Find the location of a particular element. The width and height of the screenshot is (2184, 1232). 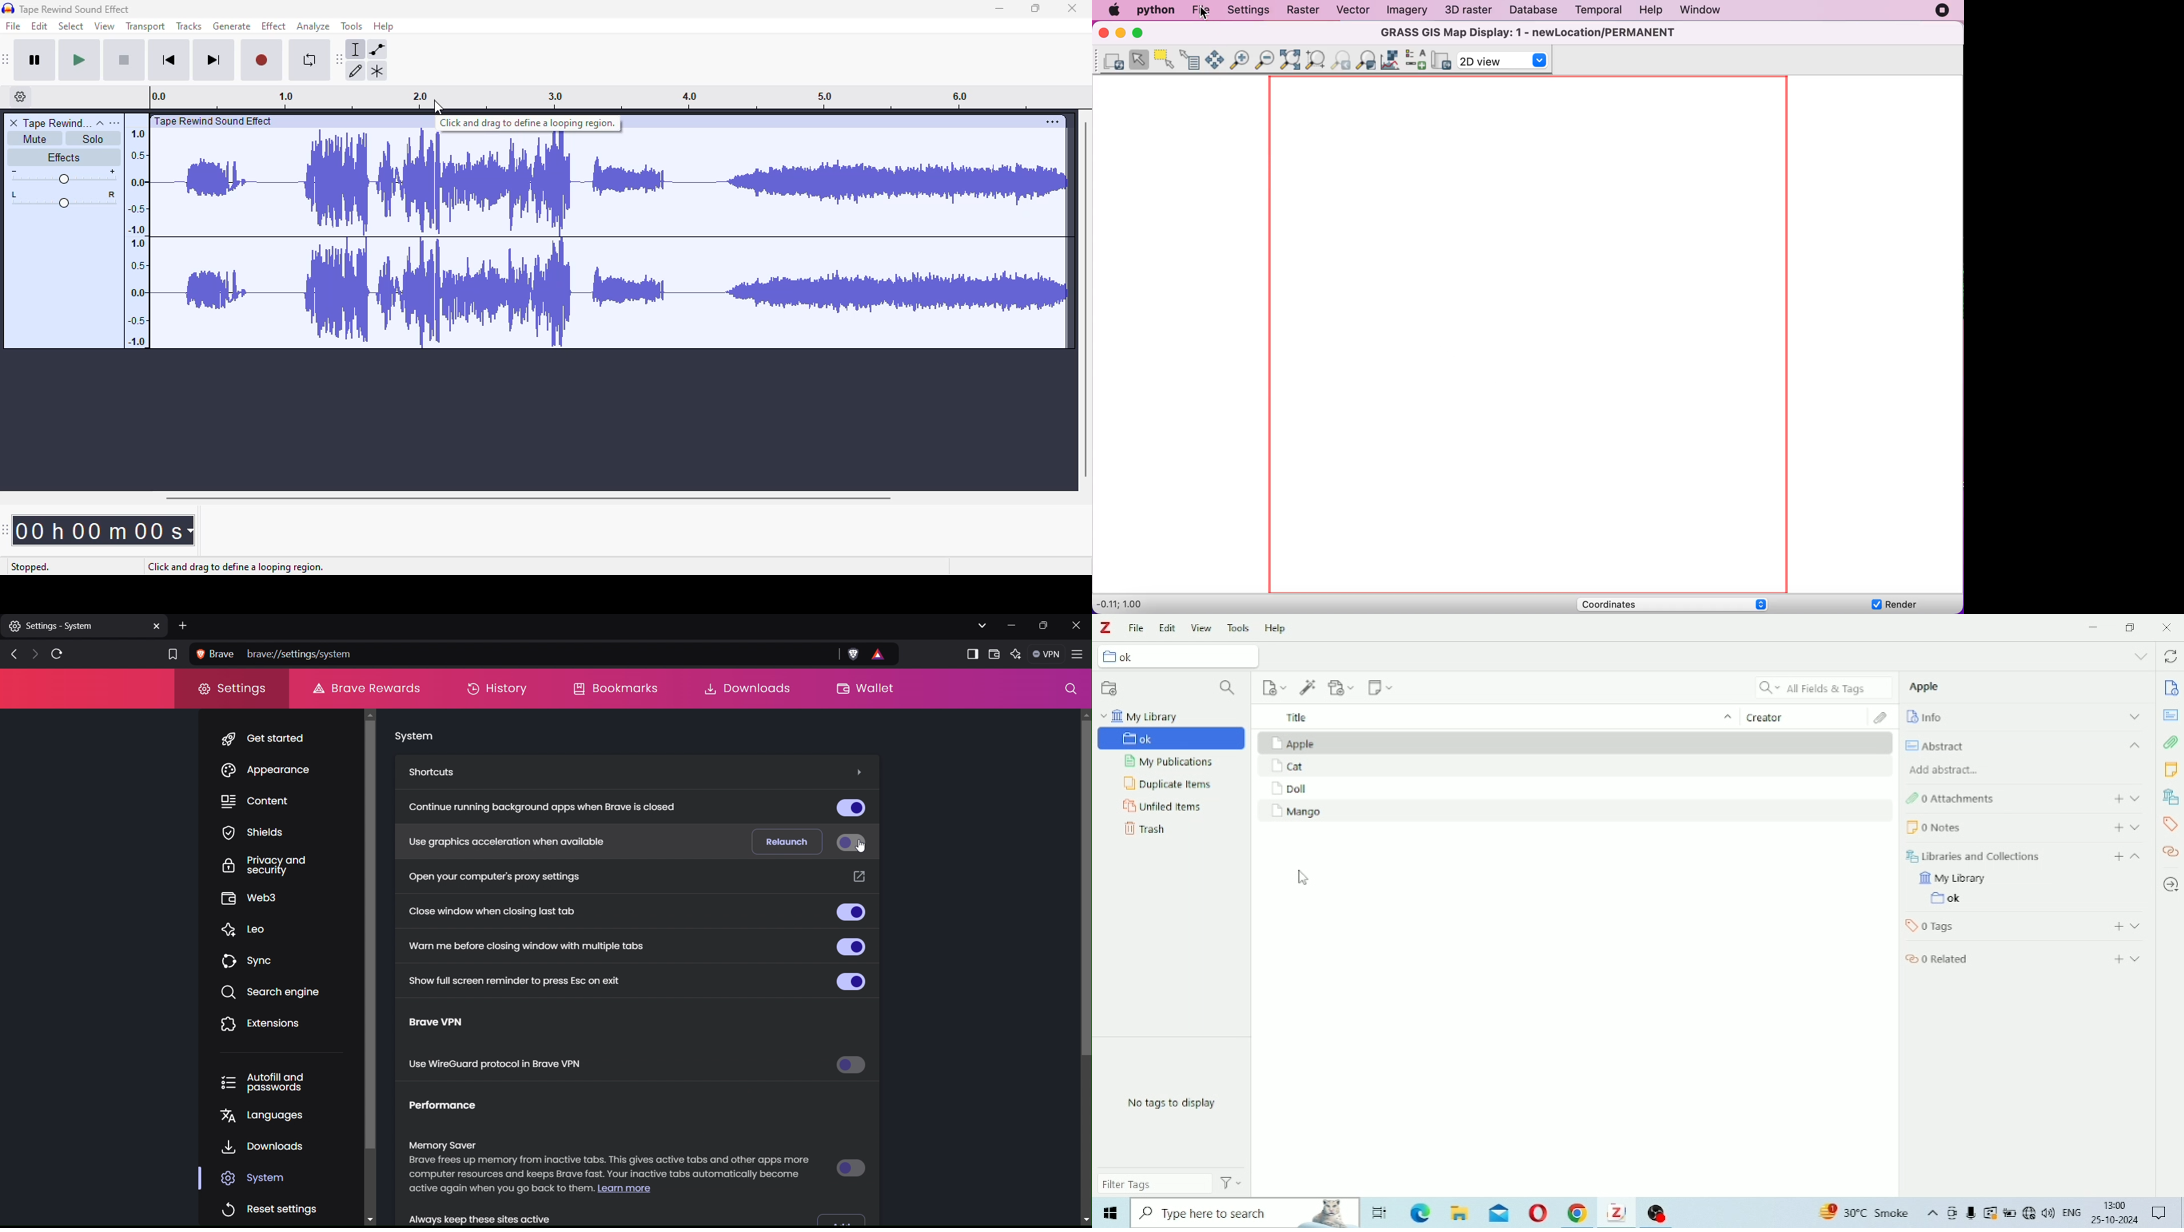

Title is located at coordinates (1497, 715).